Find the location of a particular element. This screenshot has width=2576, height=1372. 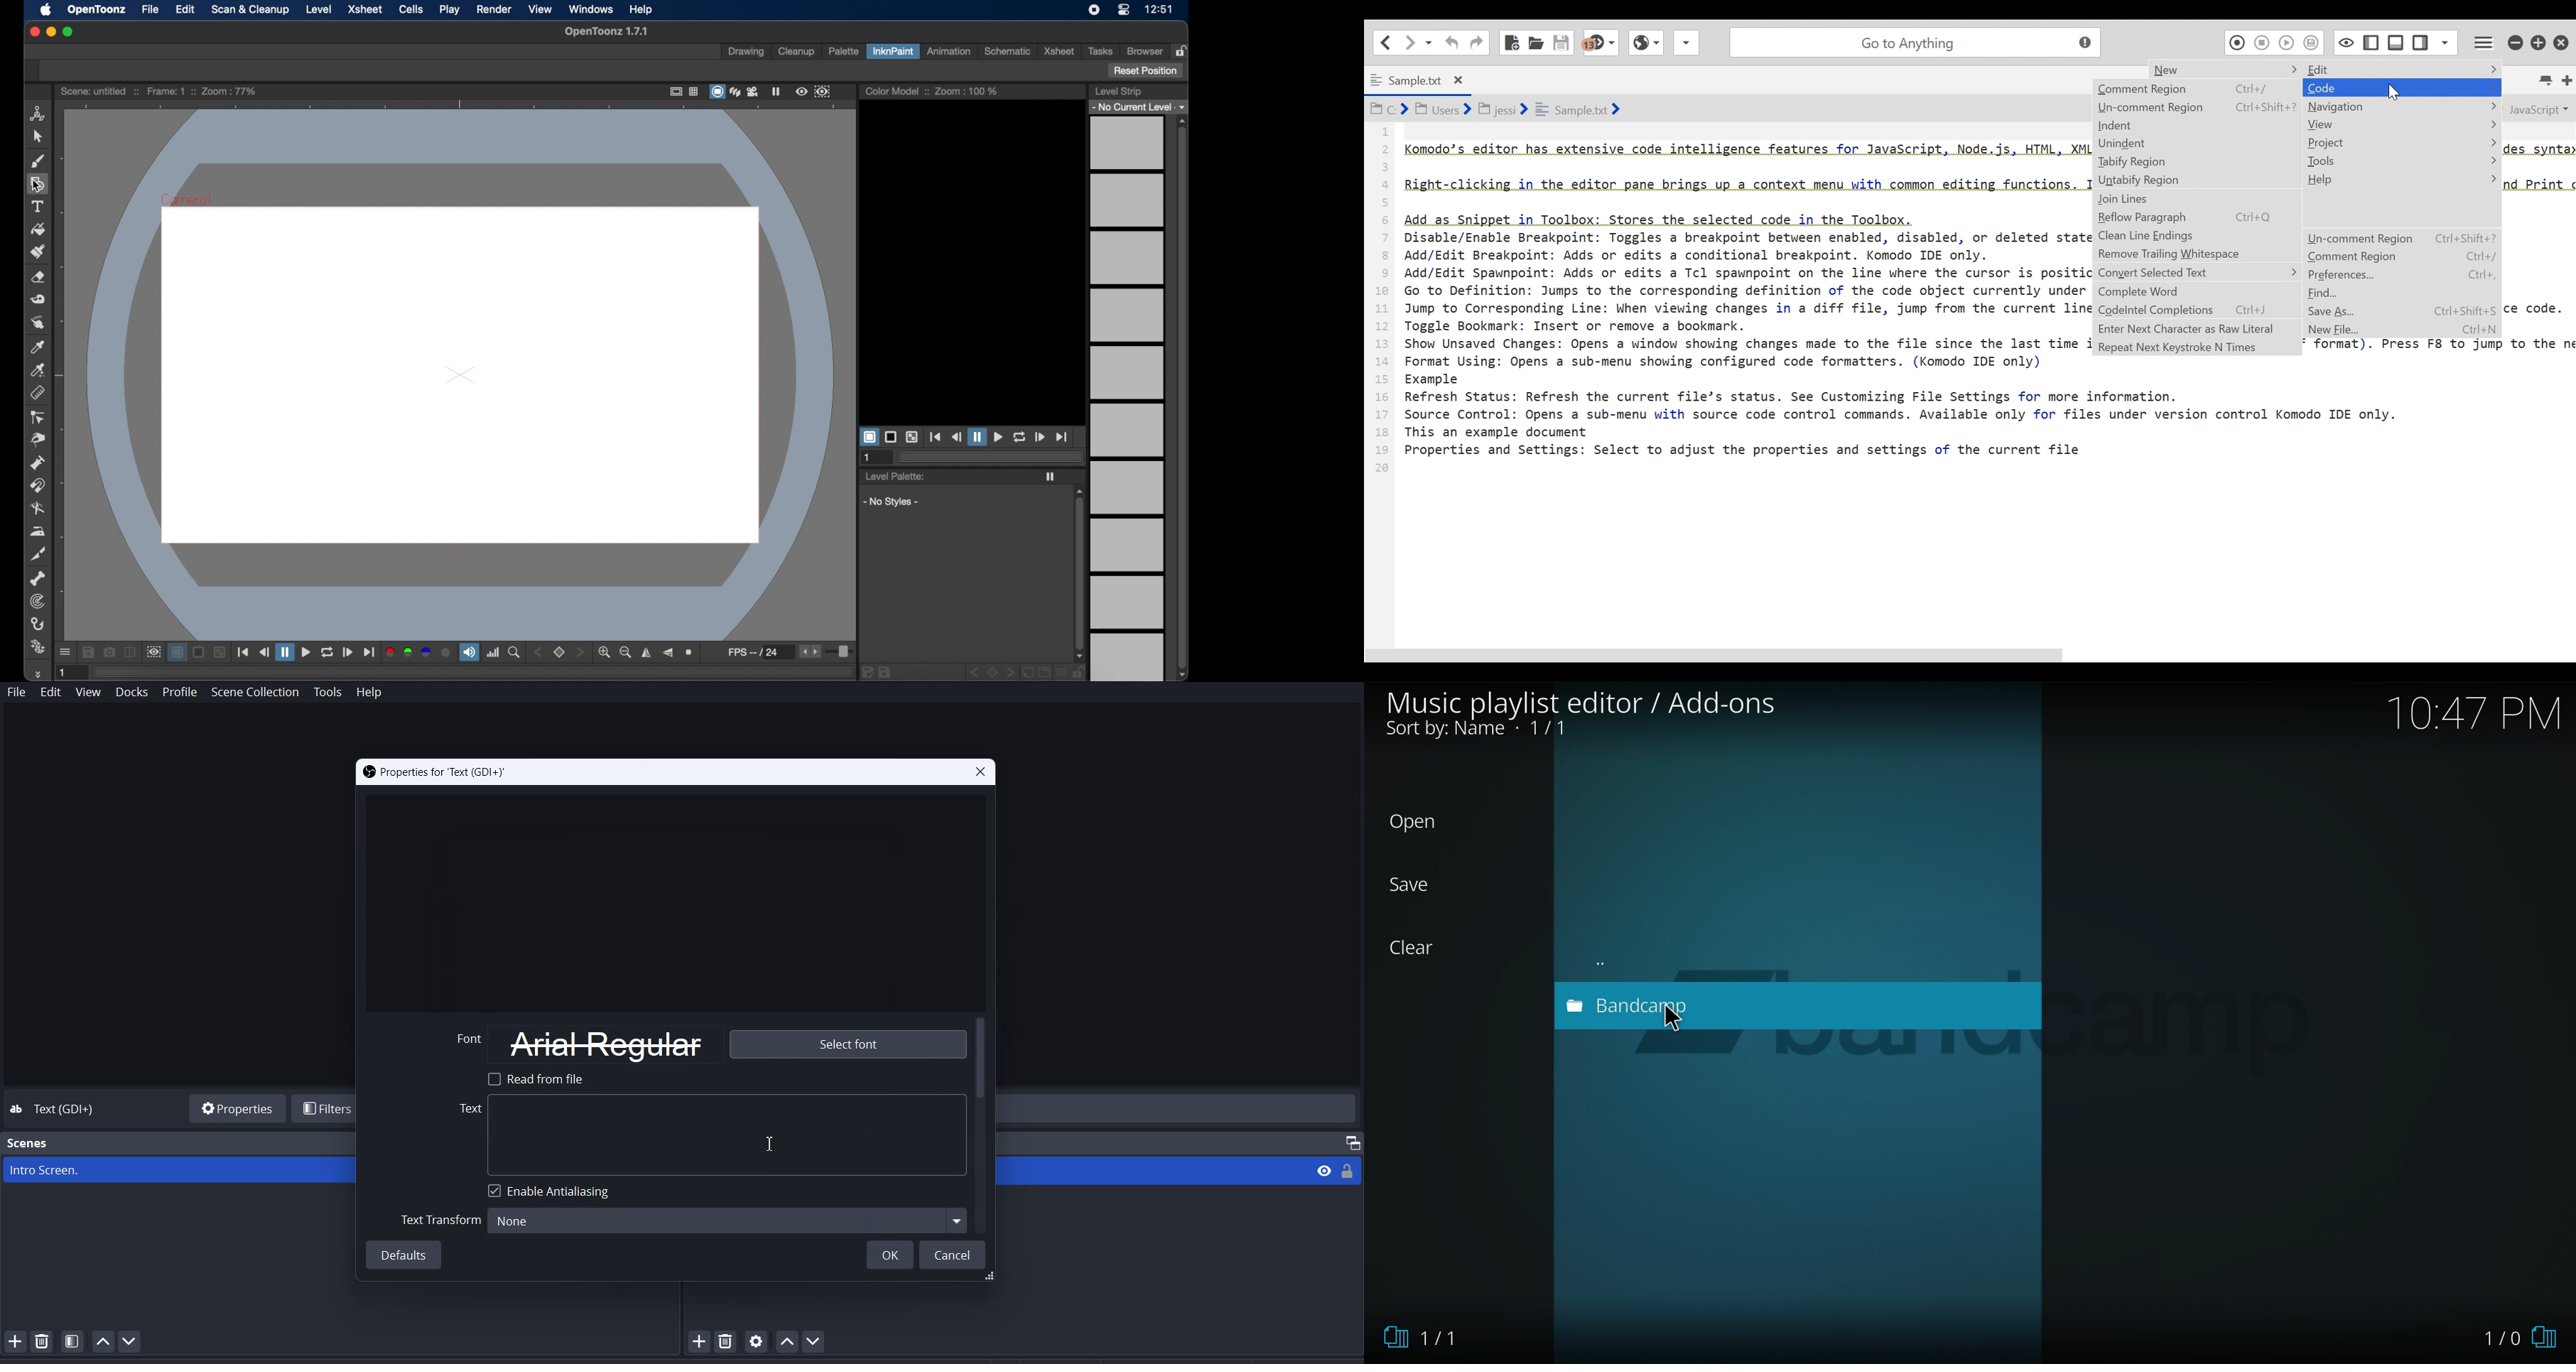

Open Scene Filter is located at coordinates (72, 1341).